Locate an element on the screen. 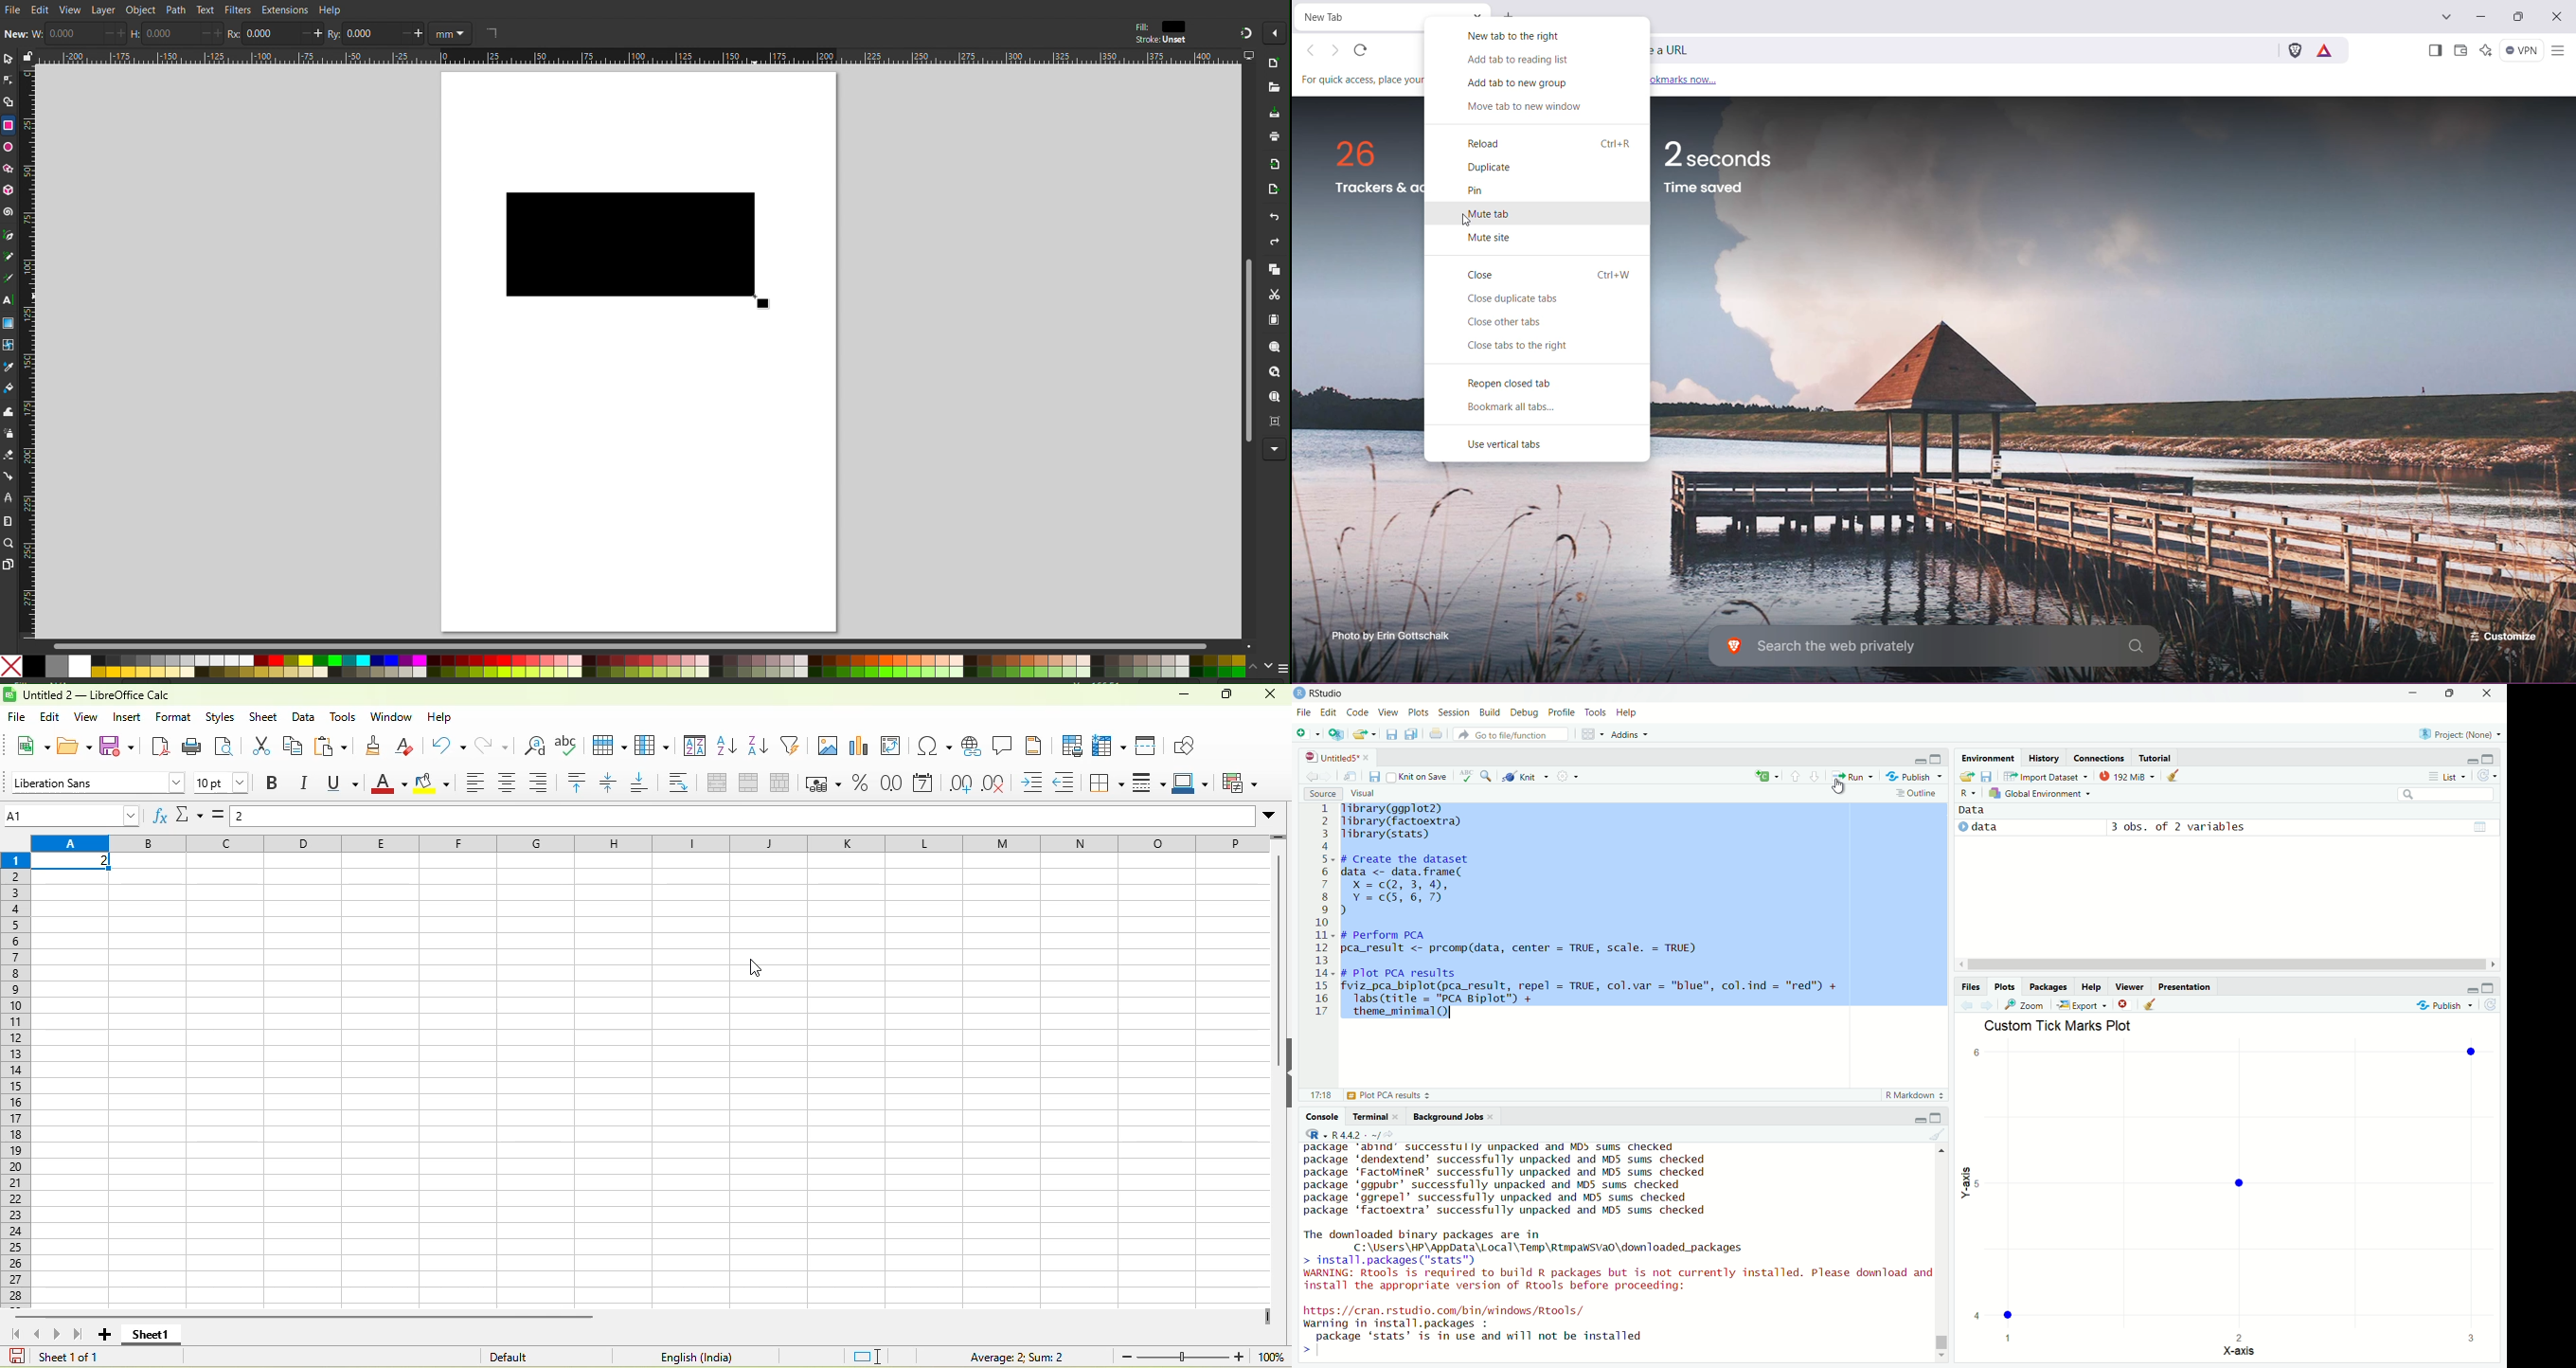  data is located at coordinates (304, 717).